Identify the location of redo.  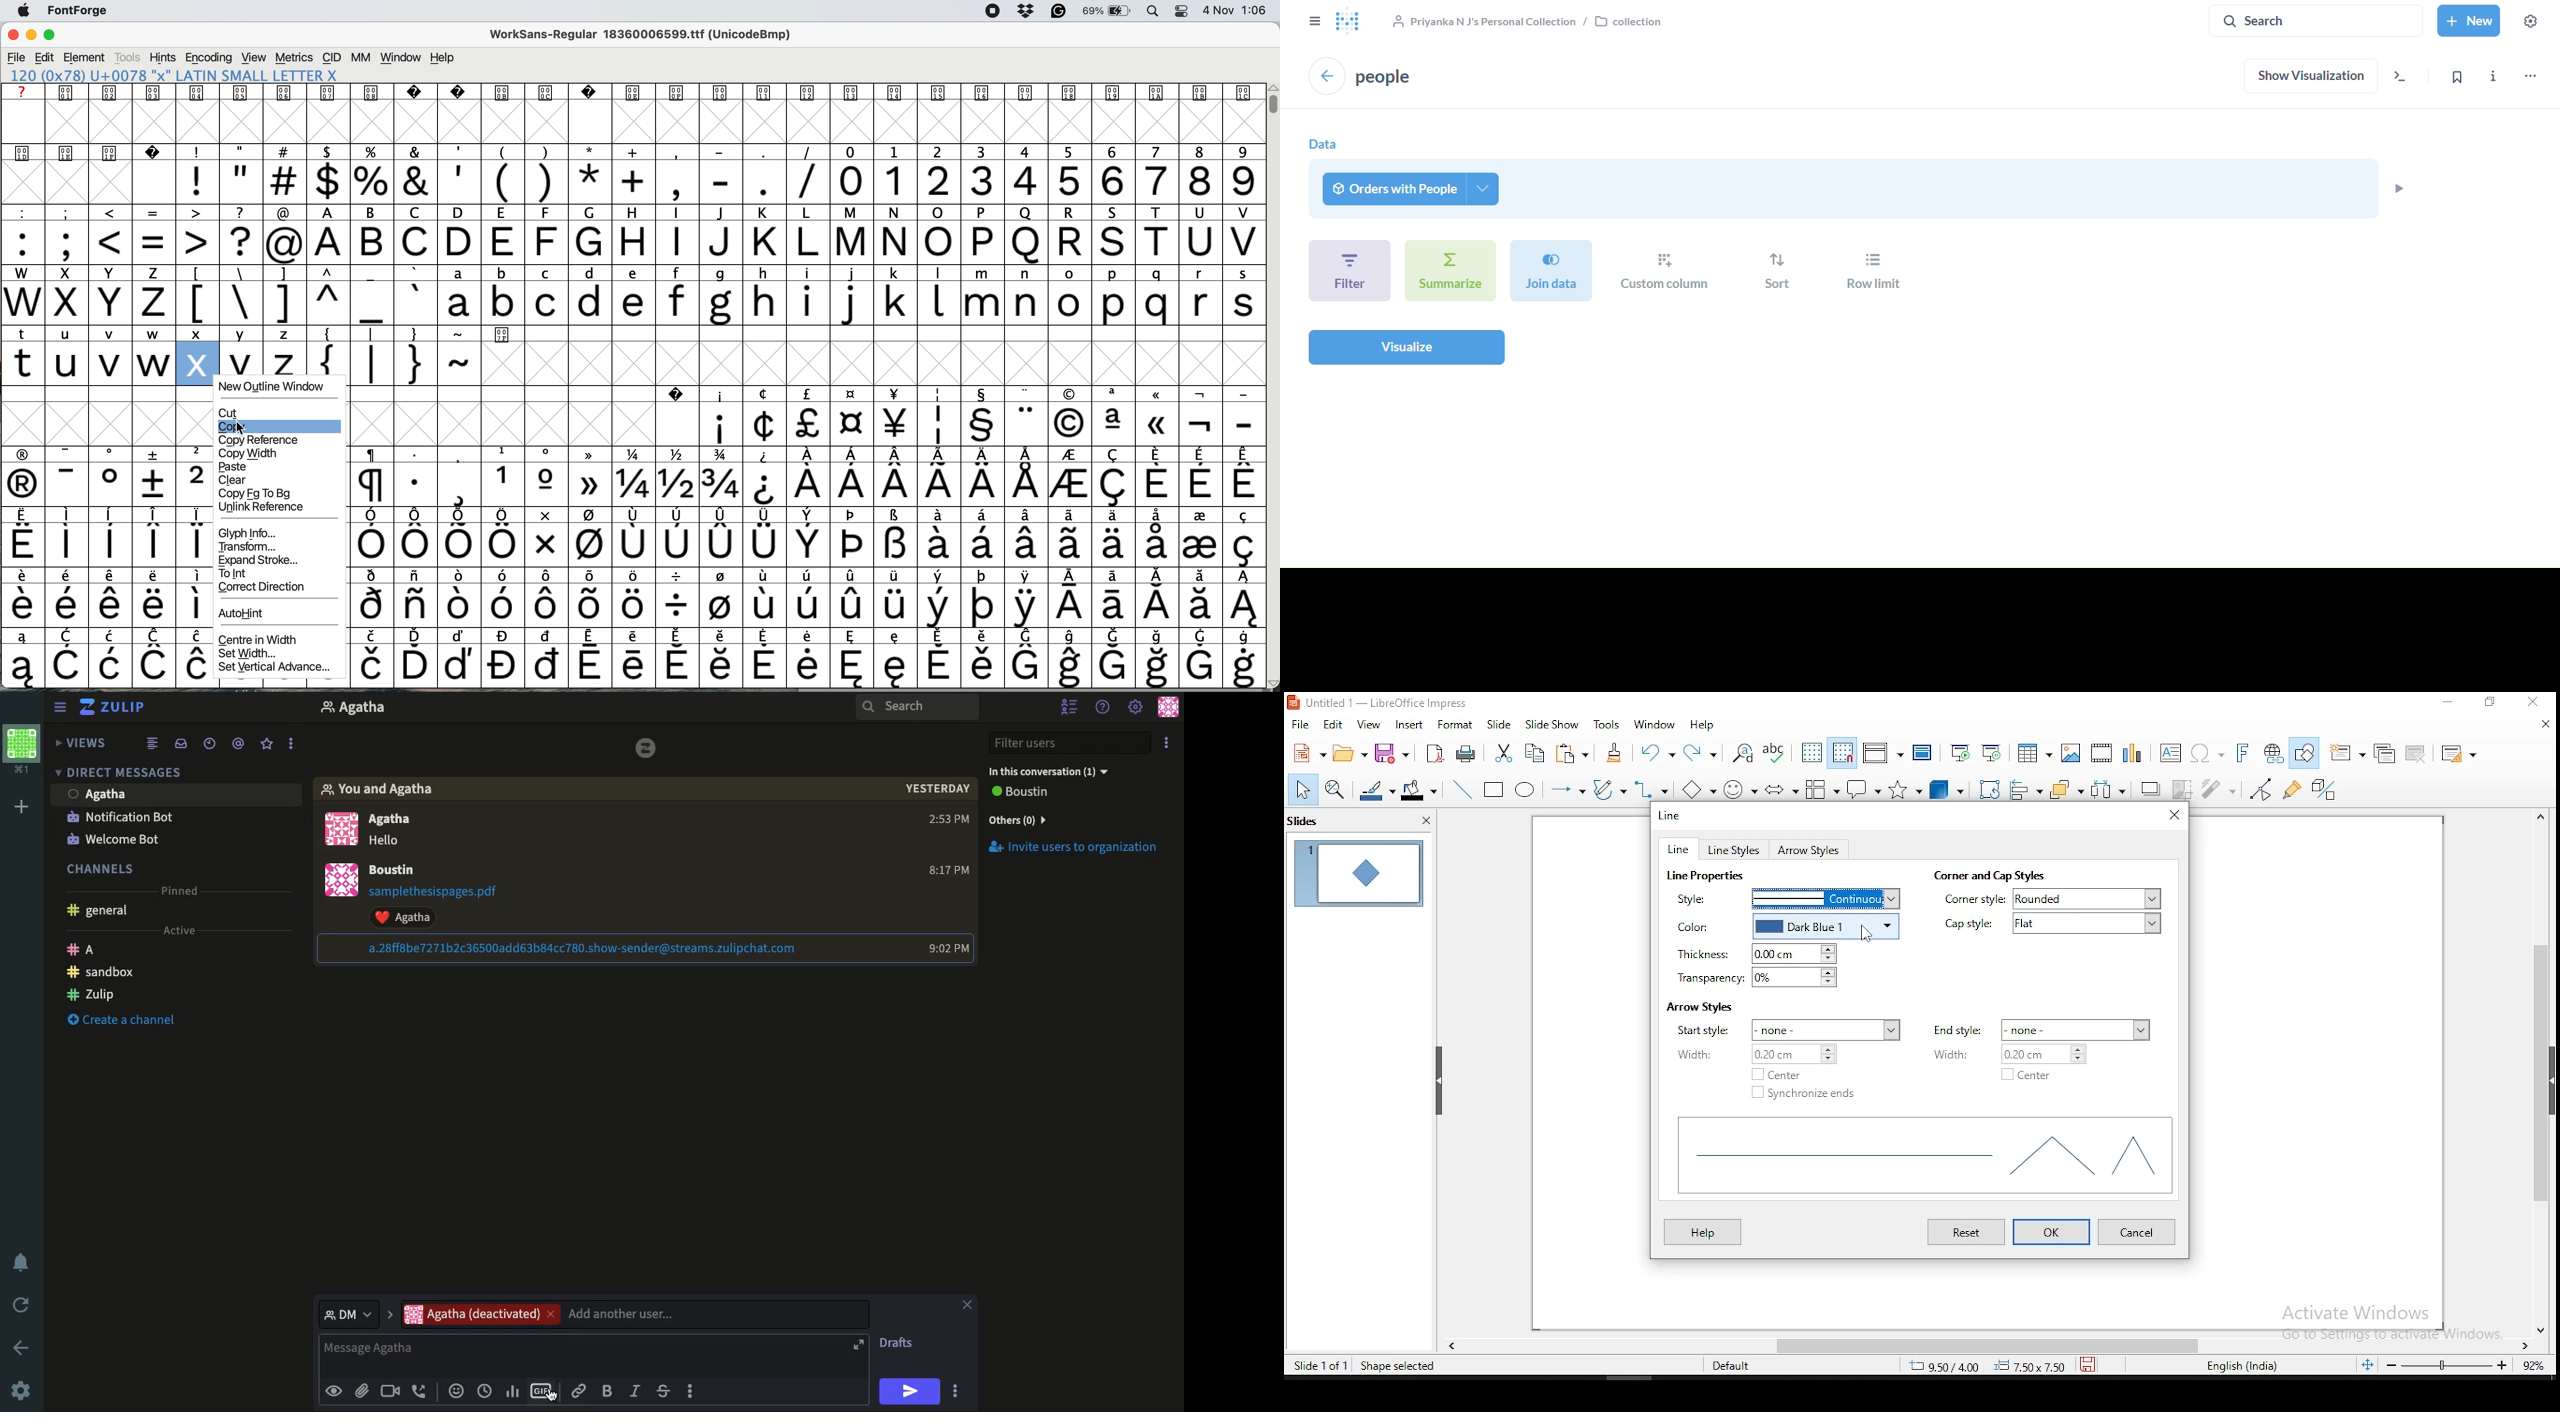
(1703, 751).